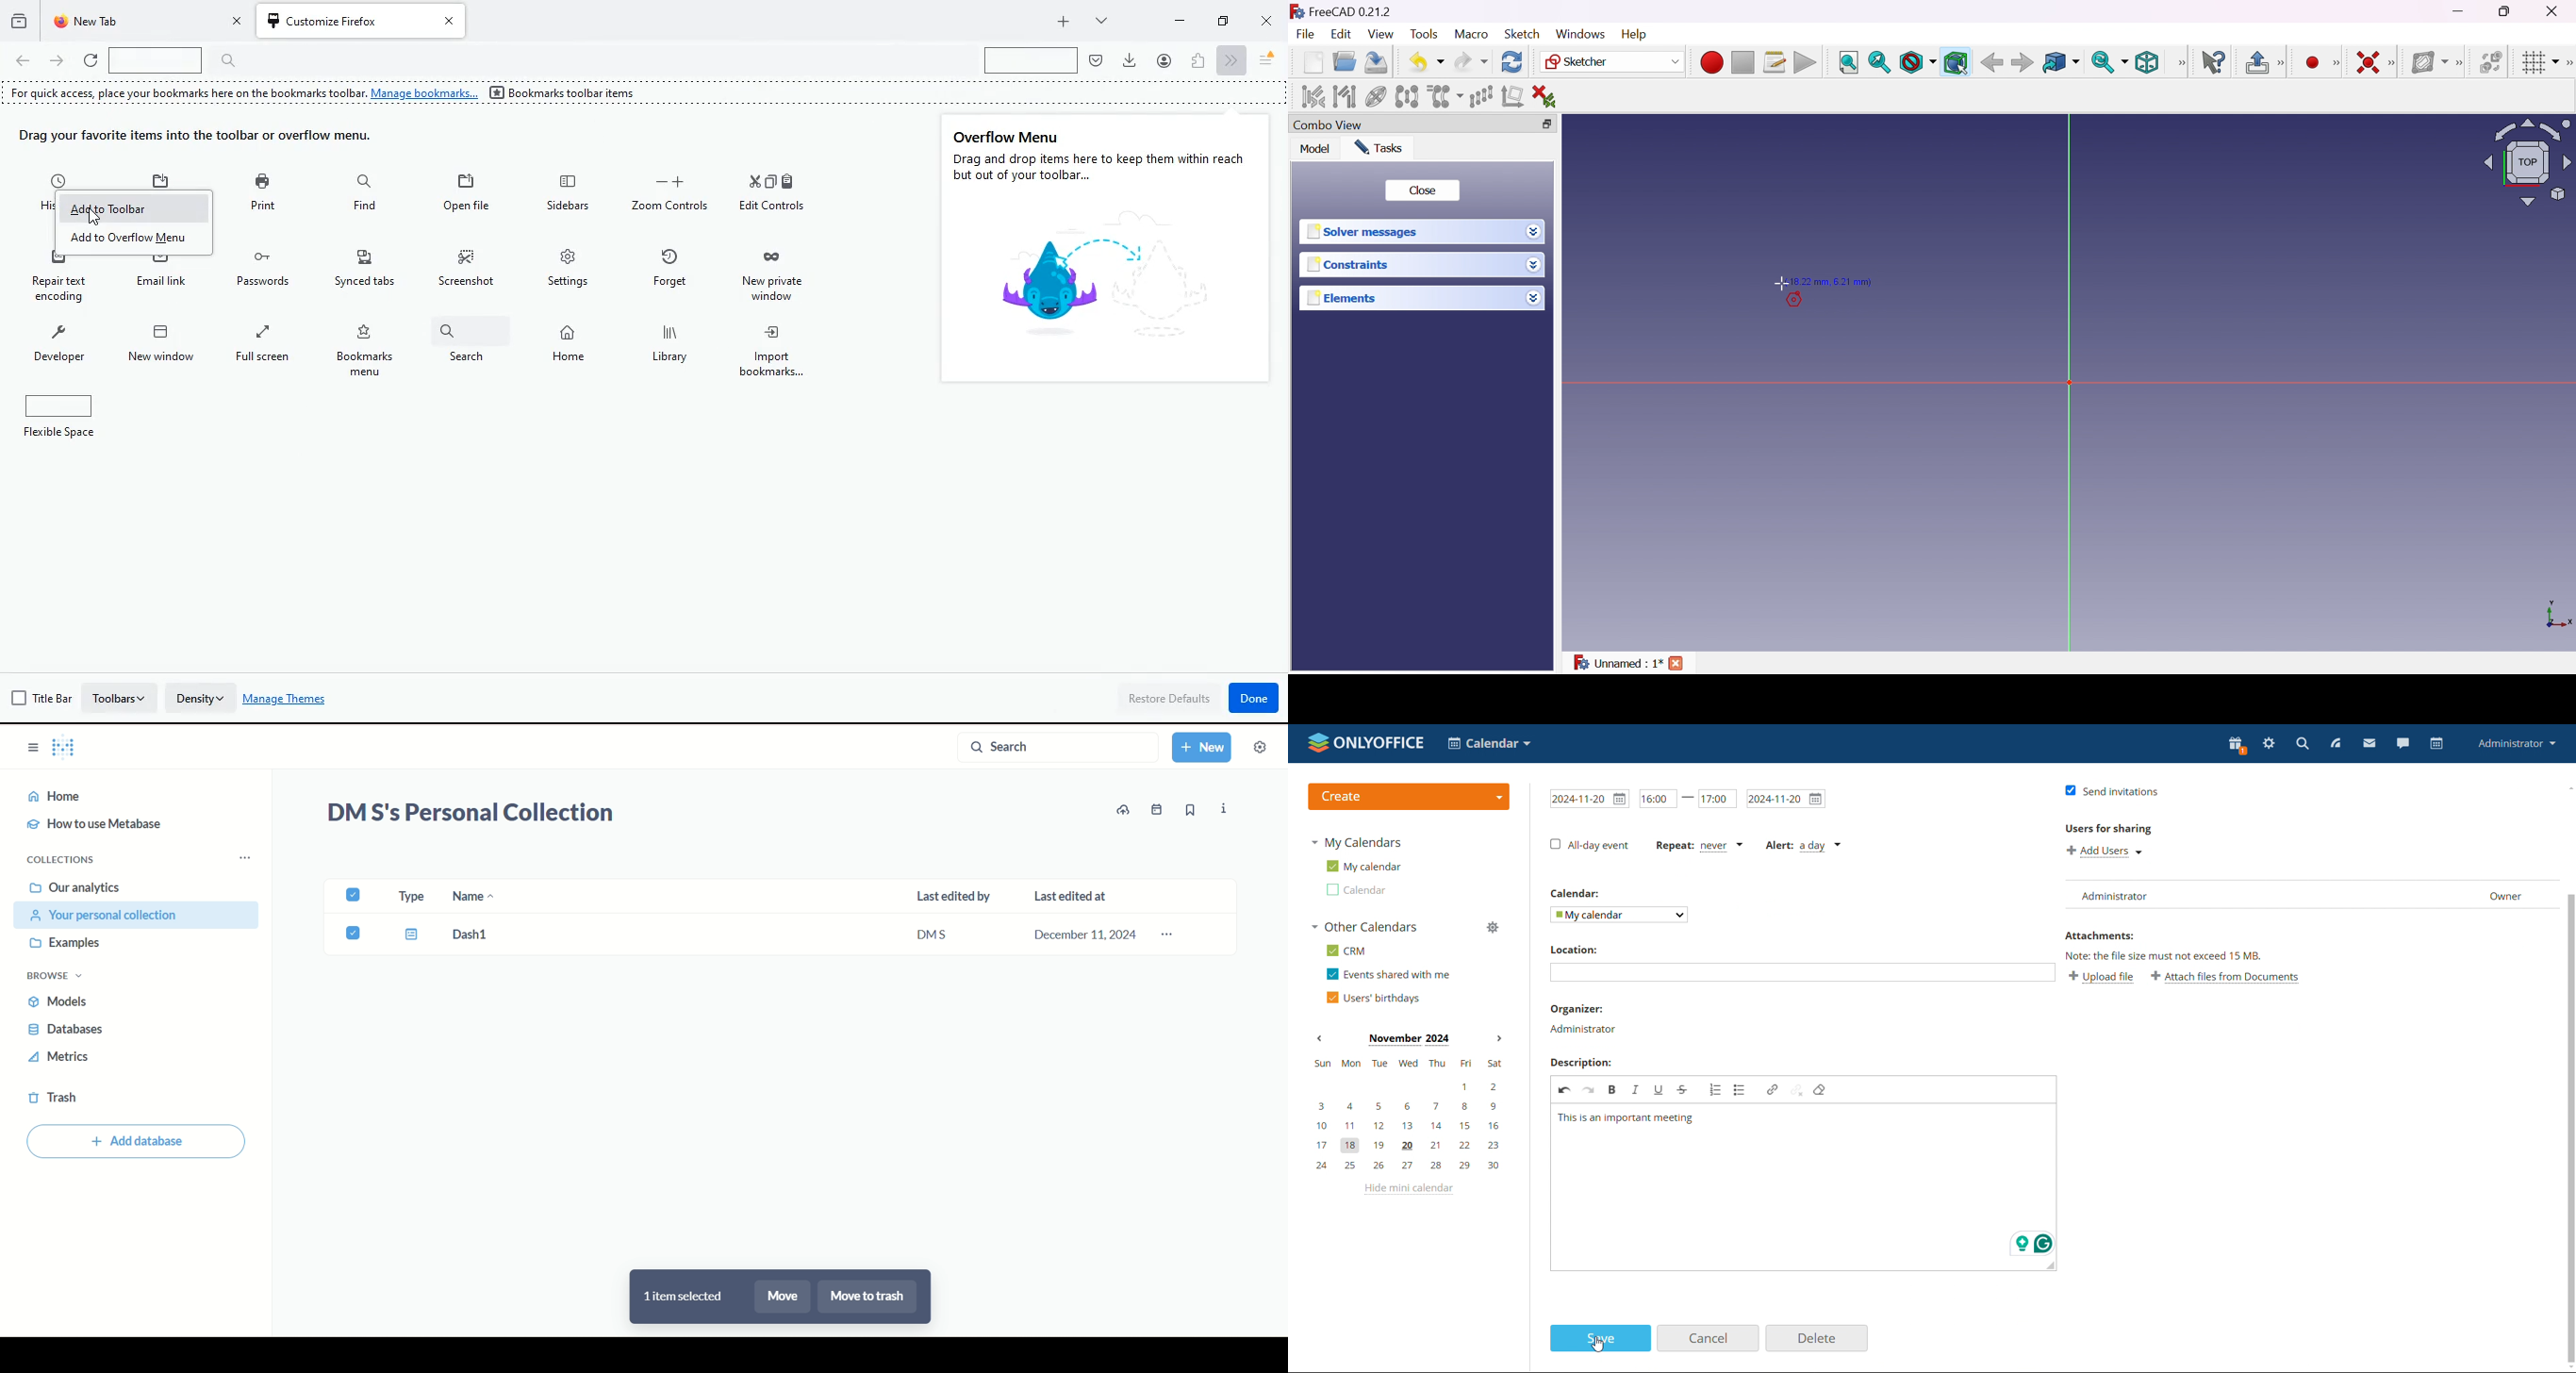 Image resolution: width=2576 pixels, height=1400 pixels. Describe the element at coordinates (2147, 62) in the screenshot. I see `Isometric` at that location.